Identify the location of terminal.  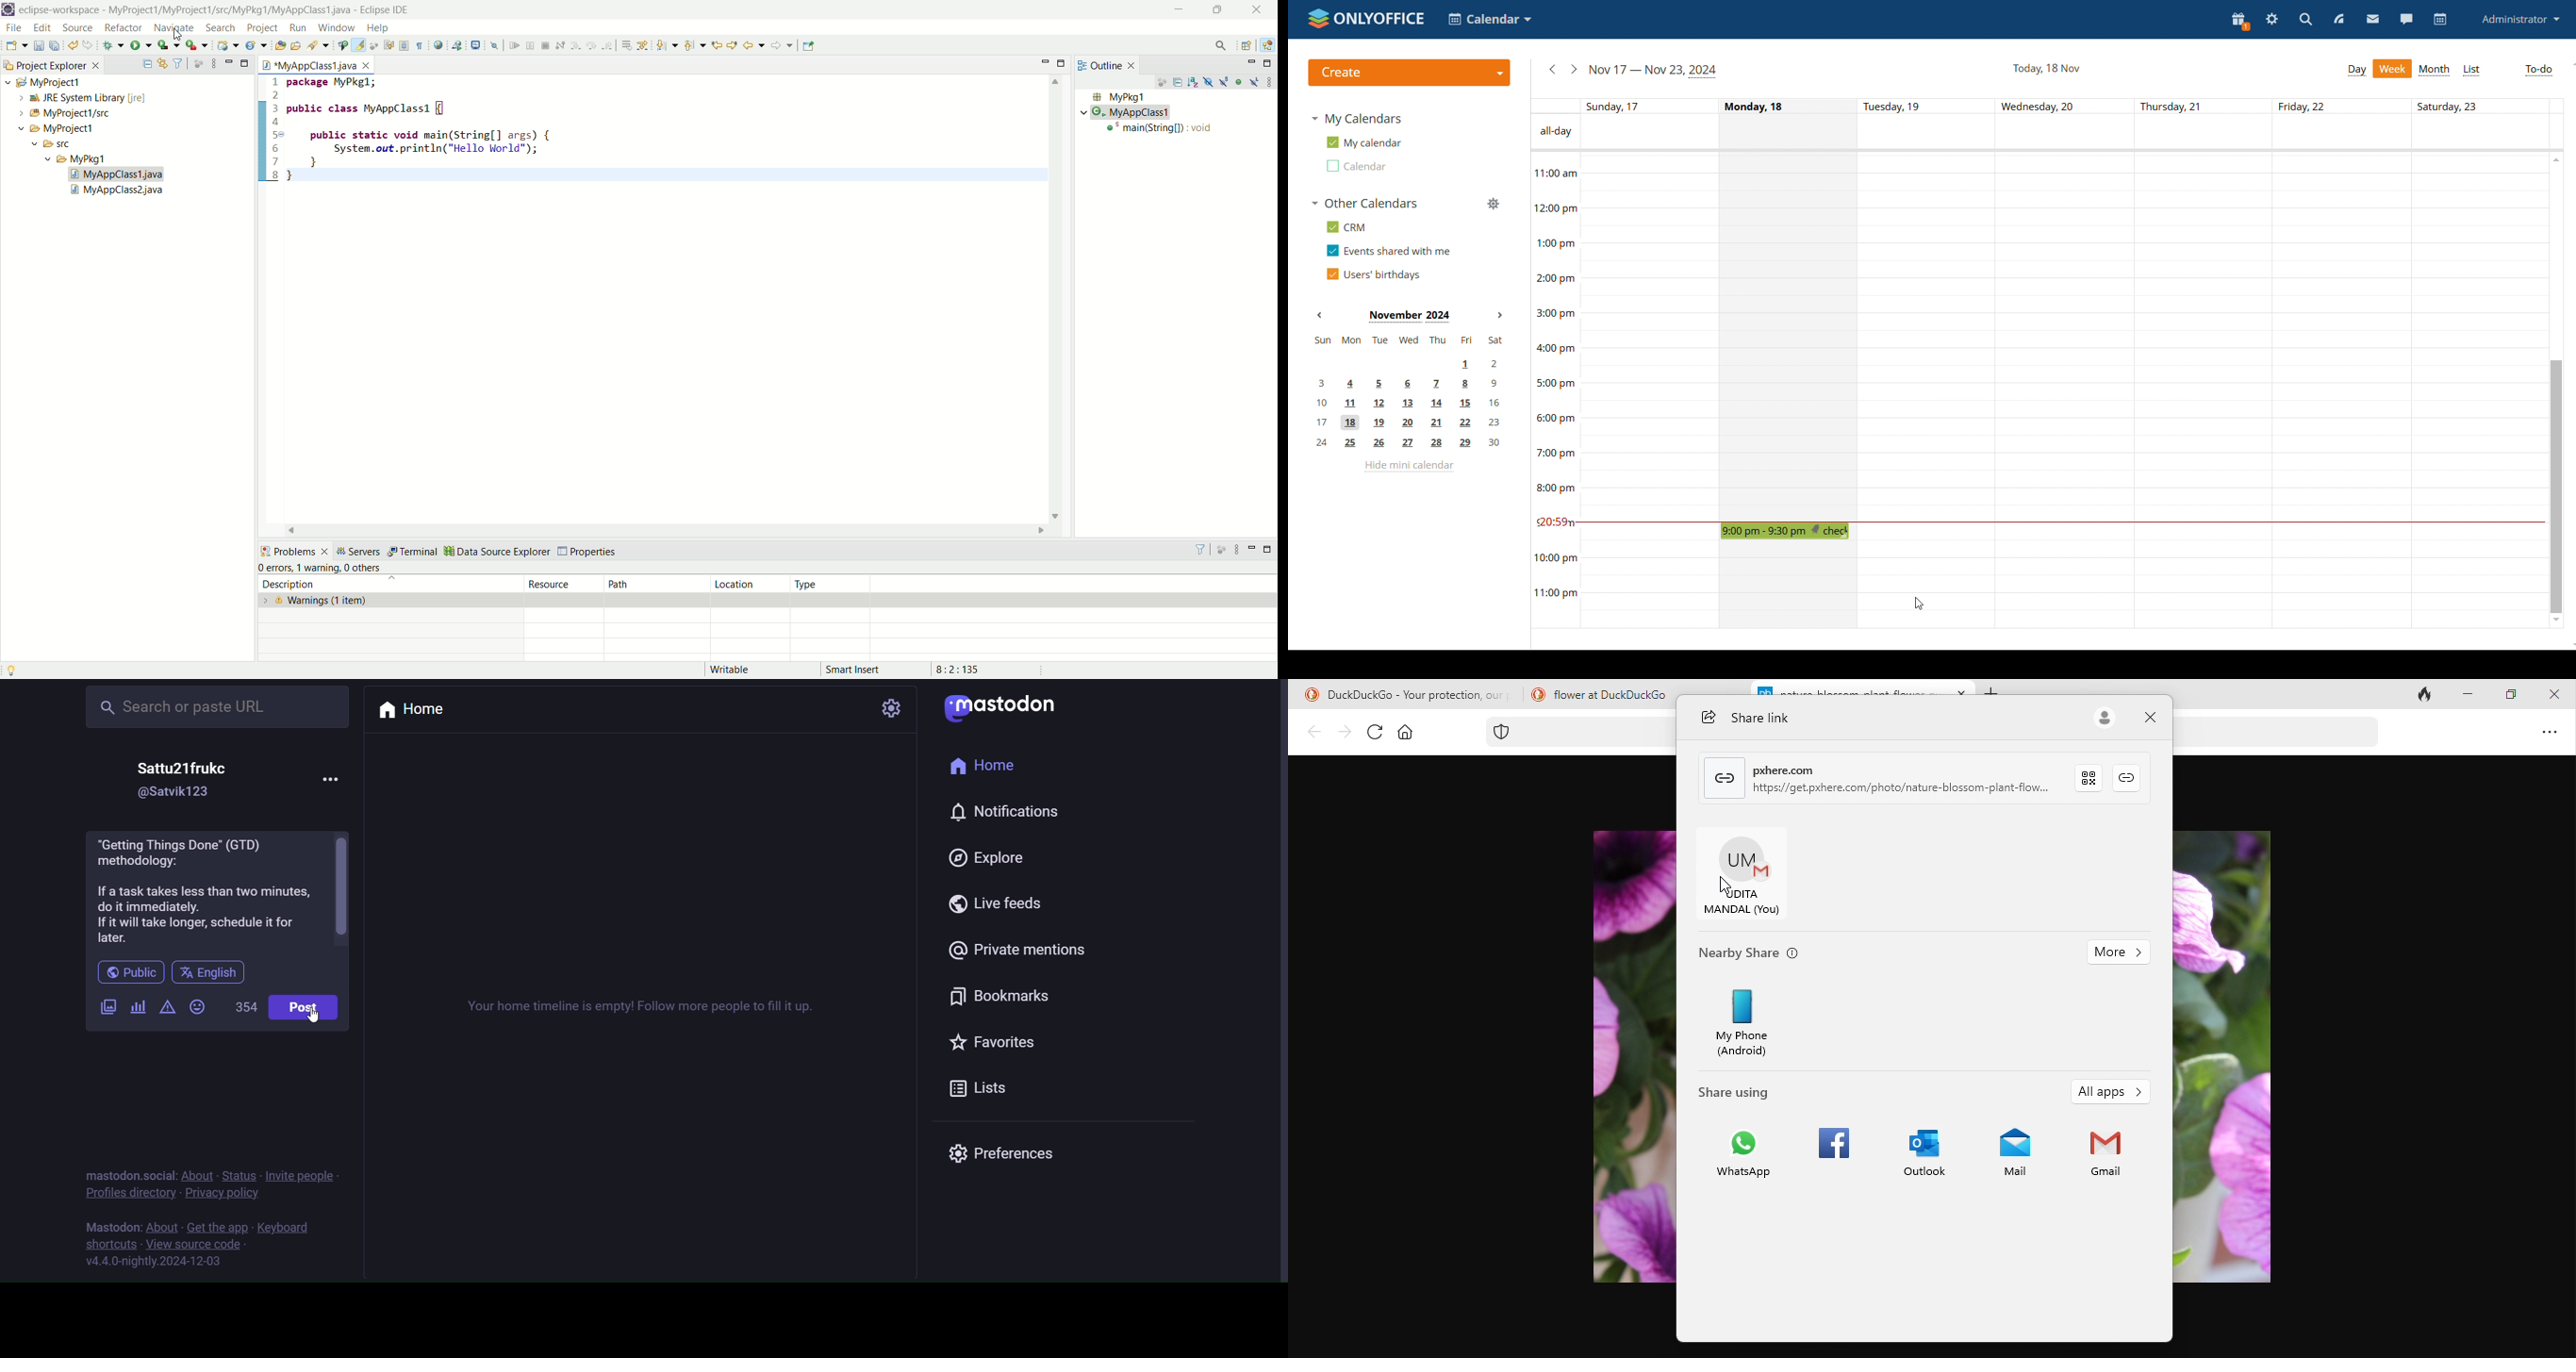
(412, 552).